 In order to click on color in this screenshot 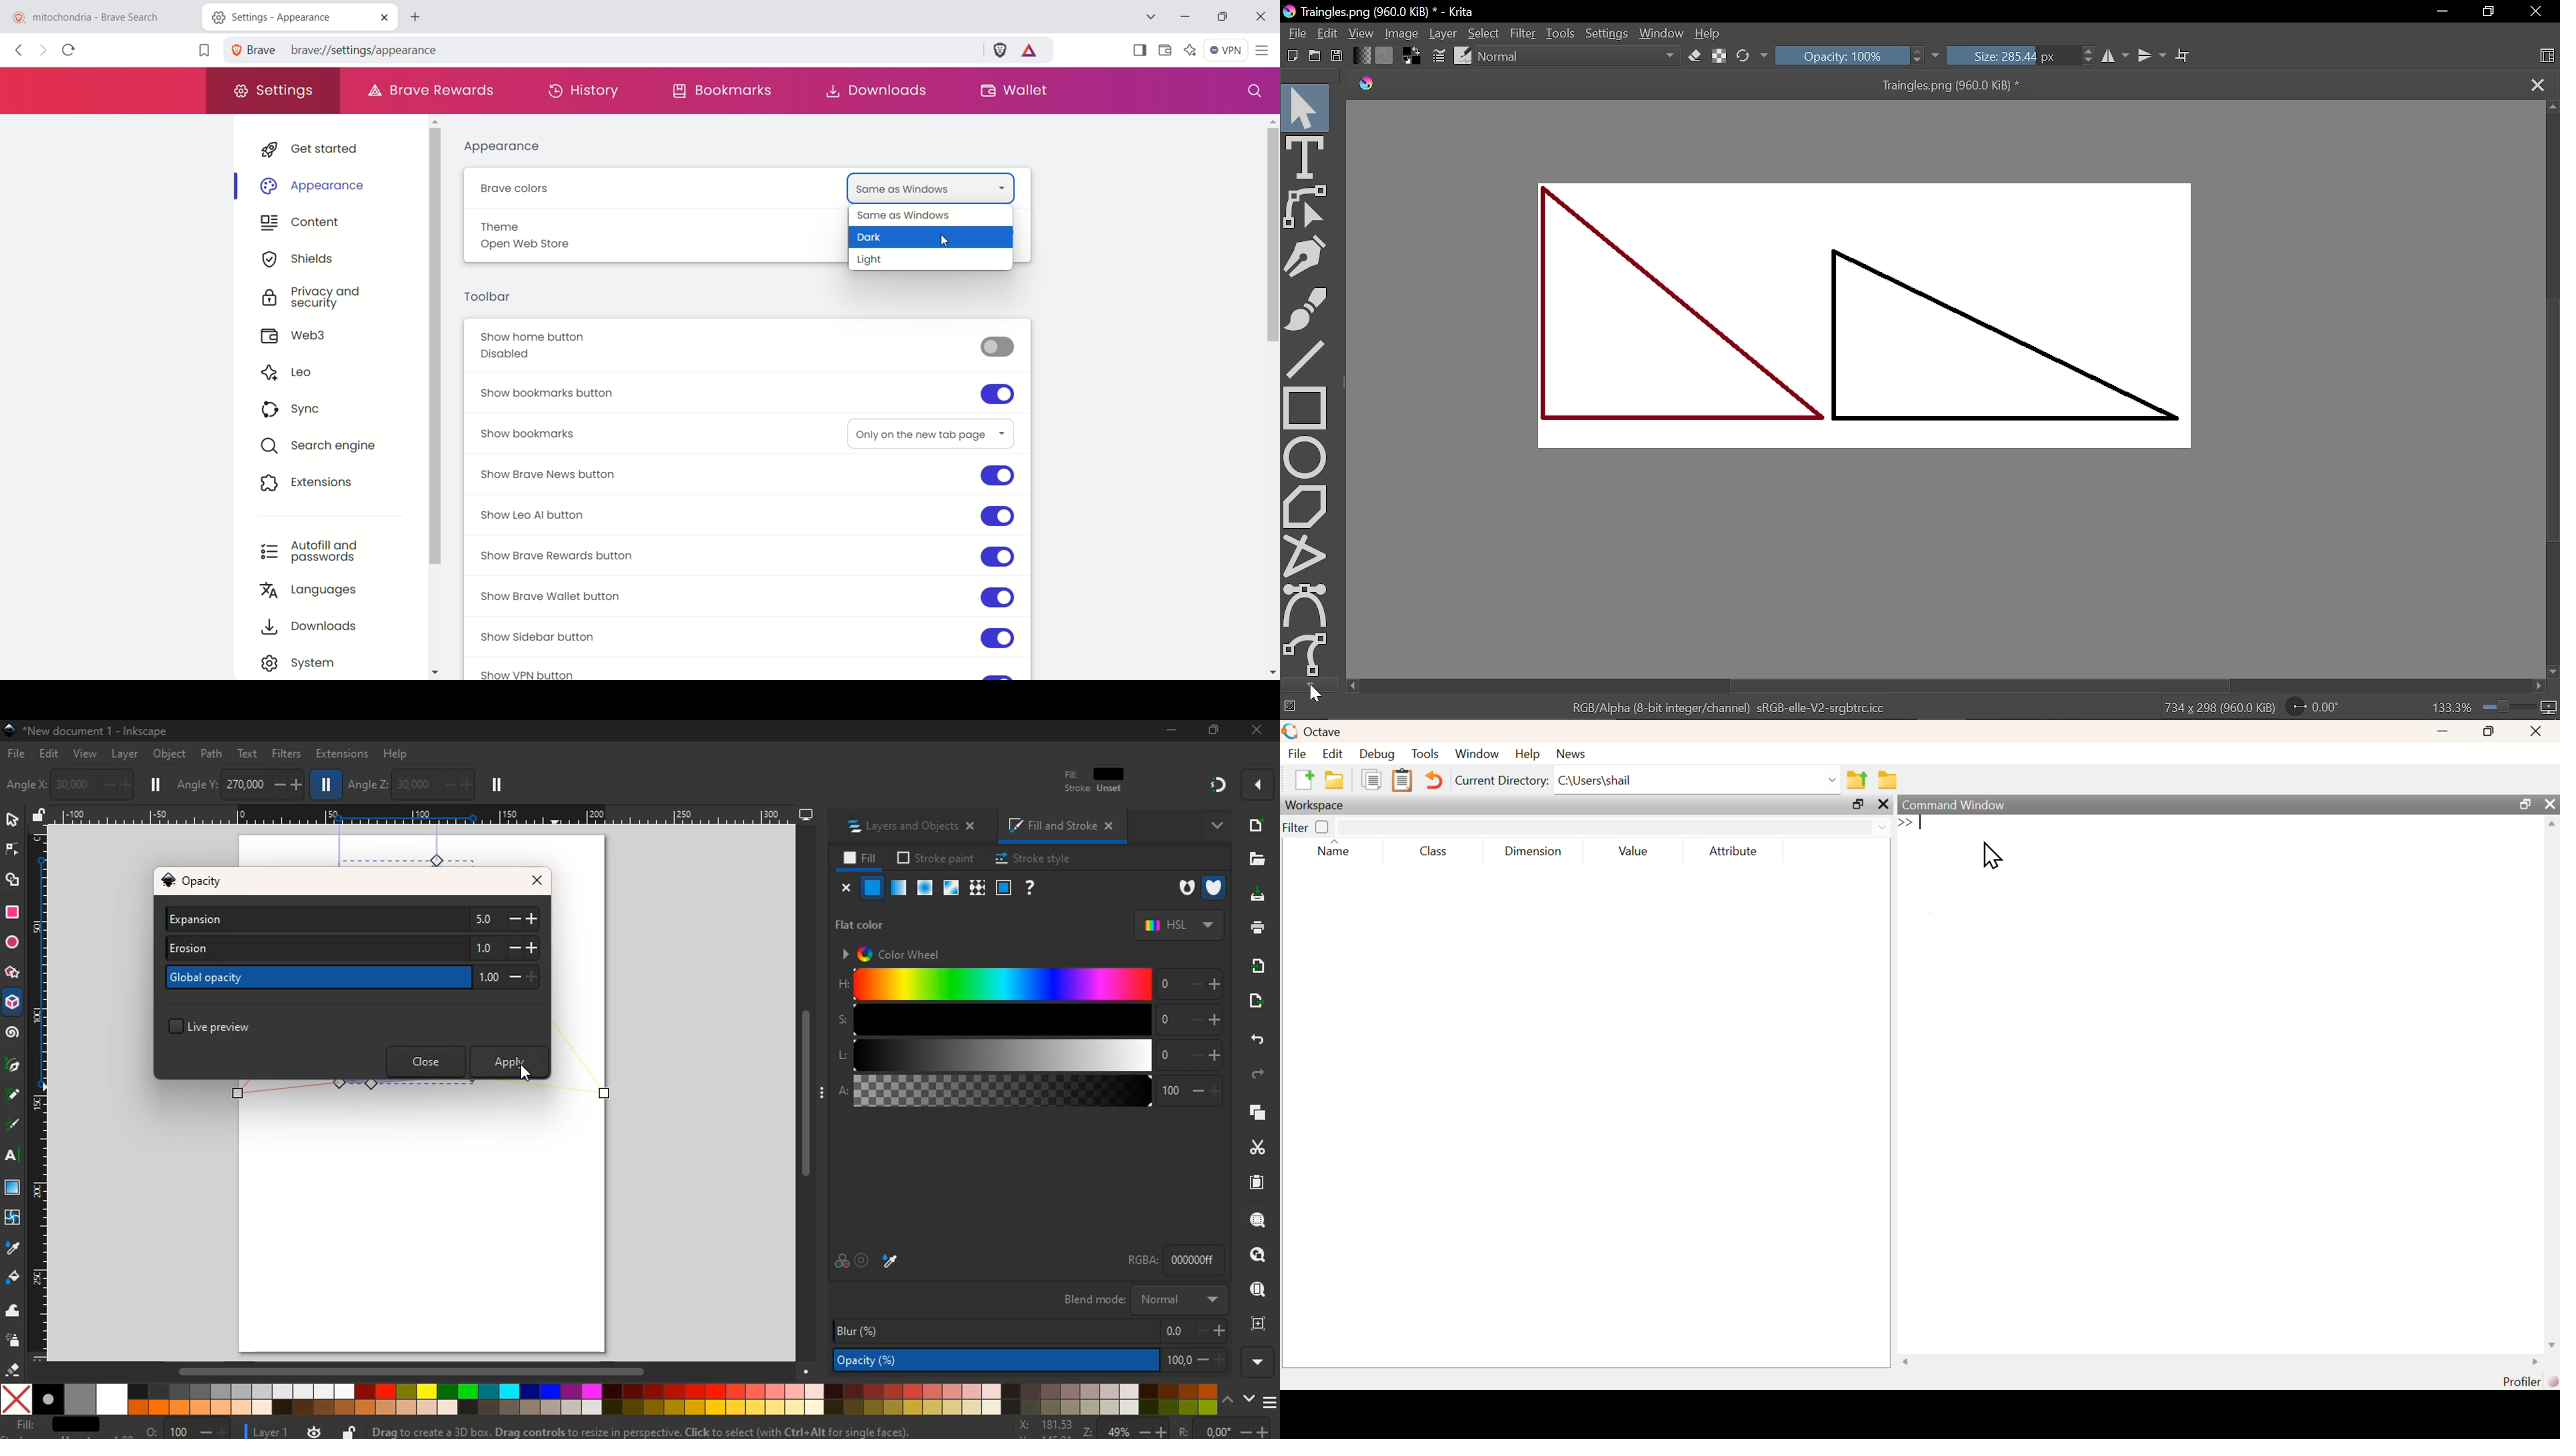, I will do `click(608, 1400)`.